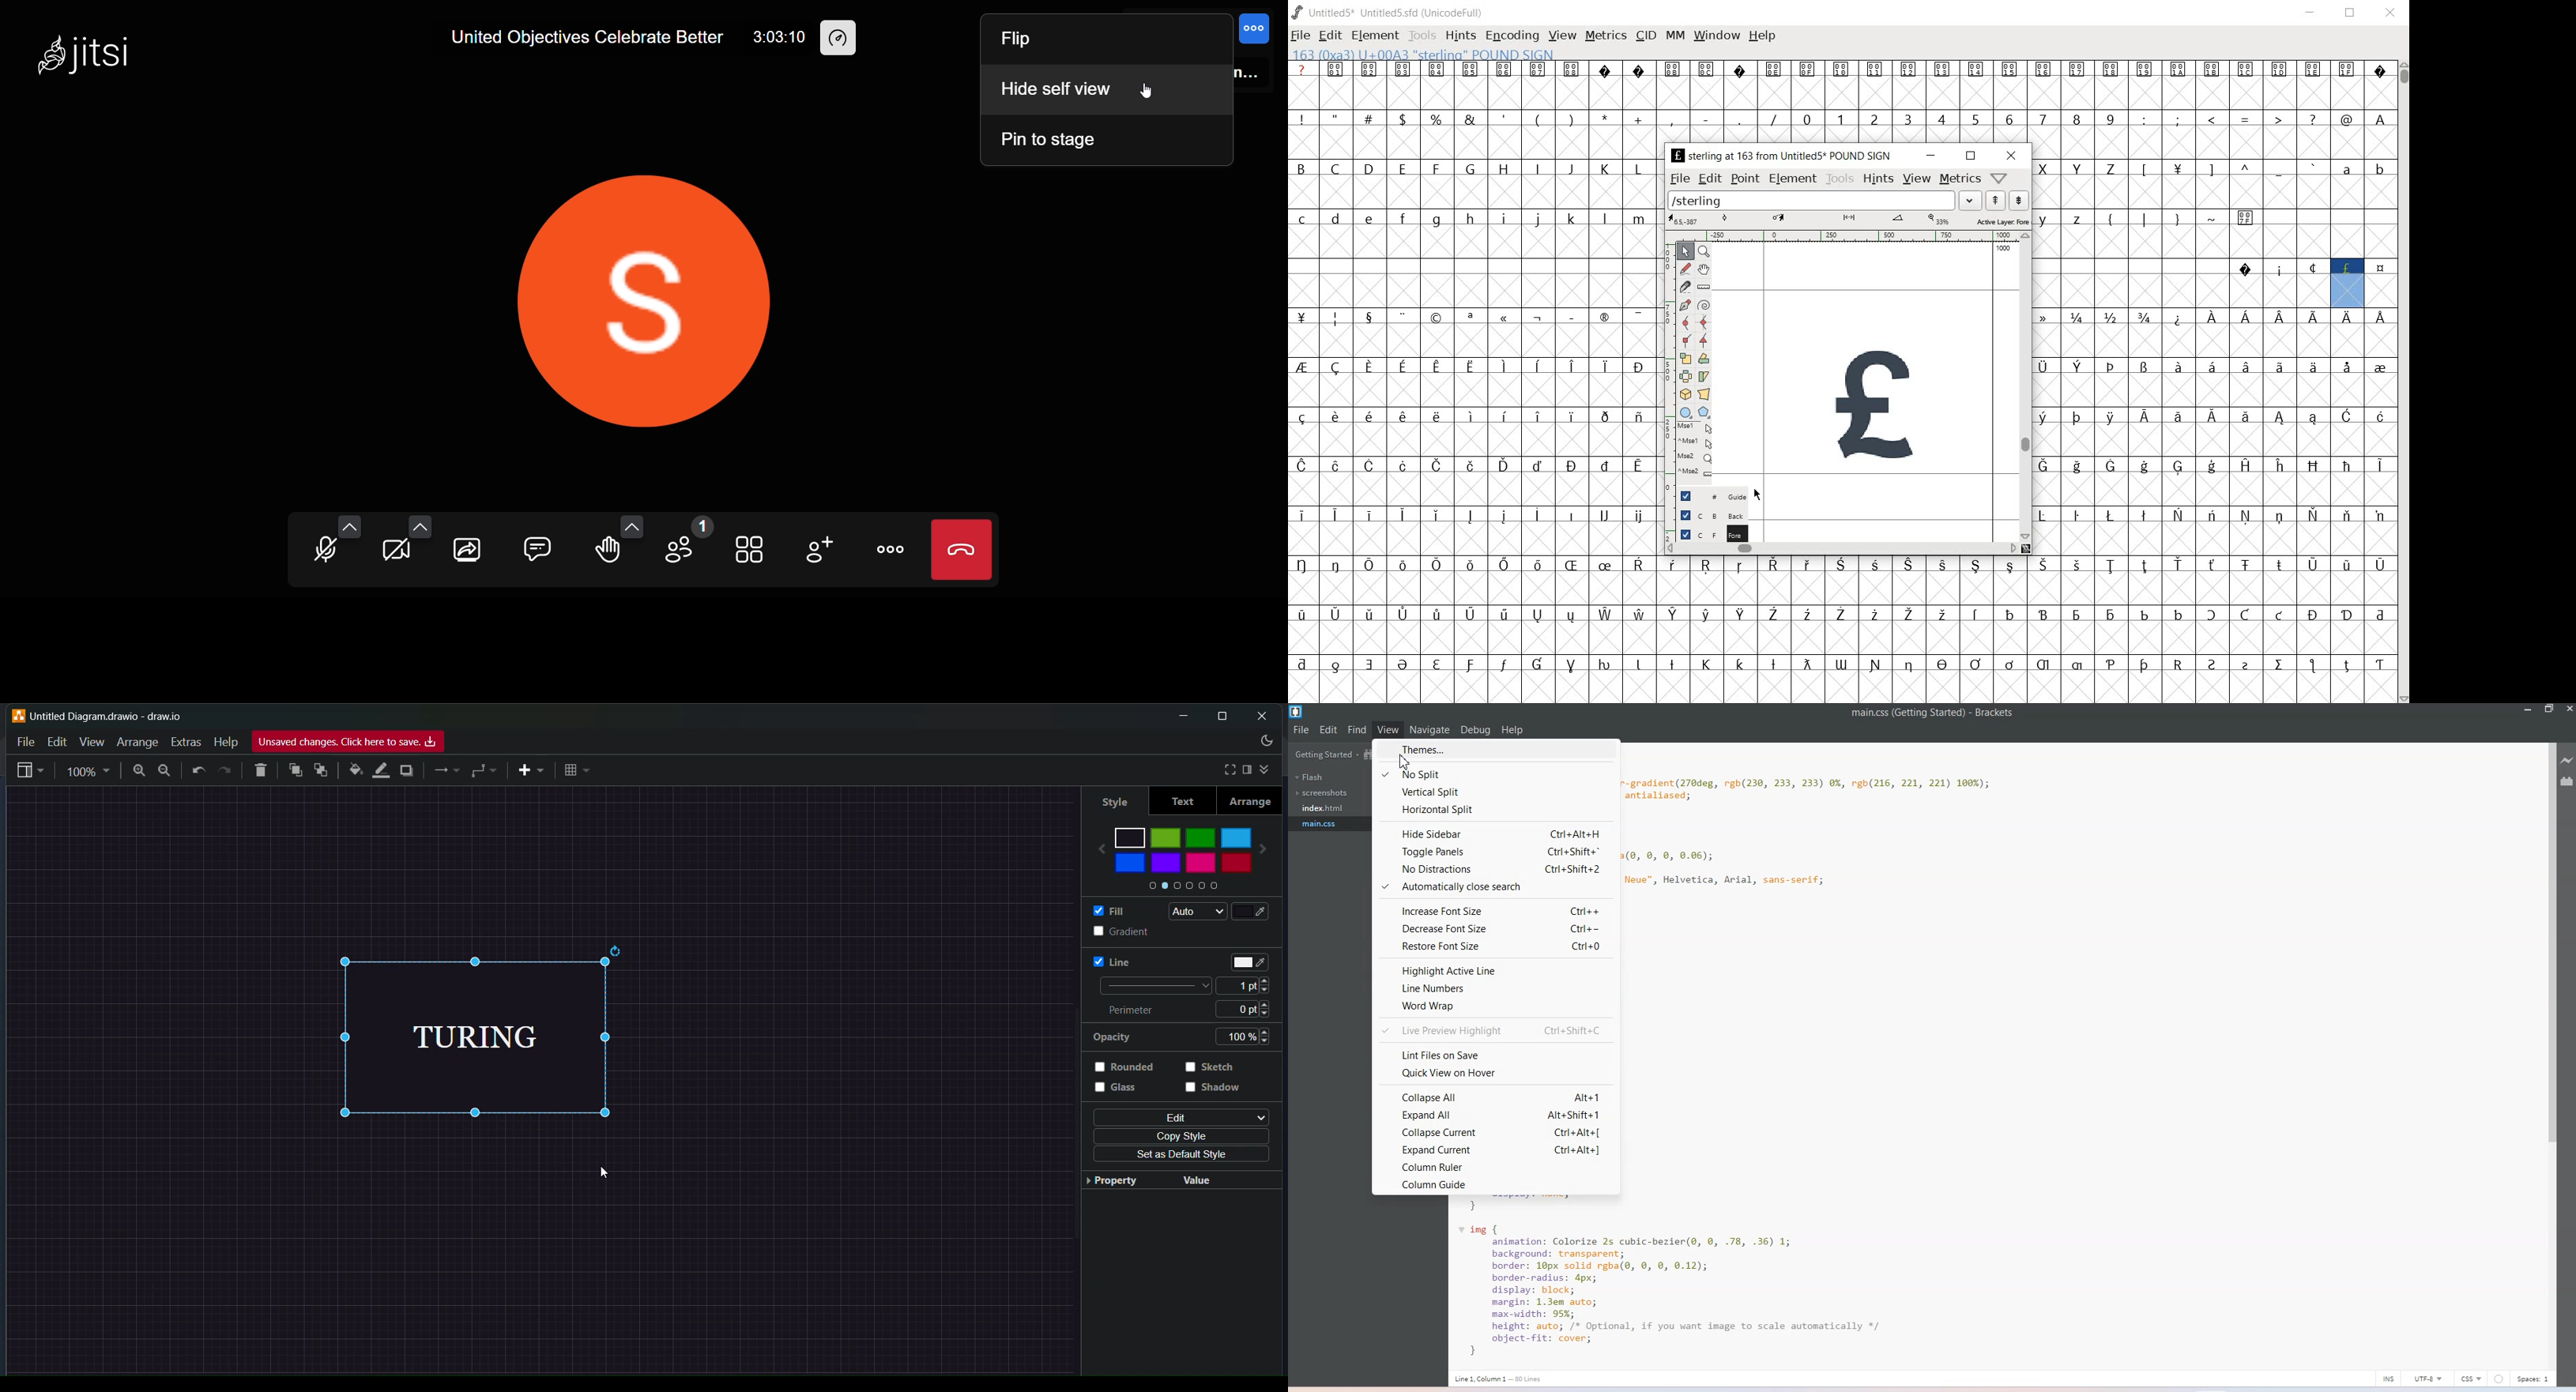 Image resolution: width=2576 pixels, height=1400 pixels. Describe the element at coordinates (2499, 1379) in the screenshot. I see `circle` at that location.